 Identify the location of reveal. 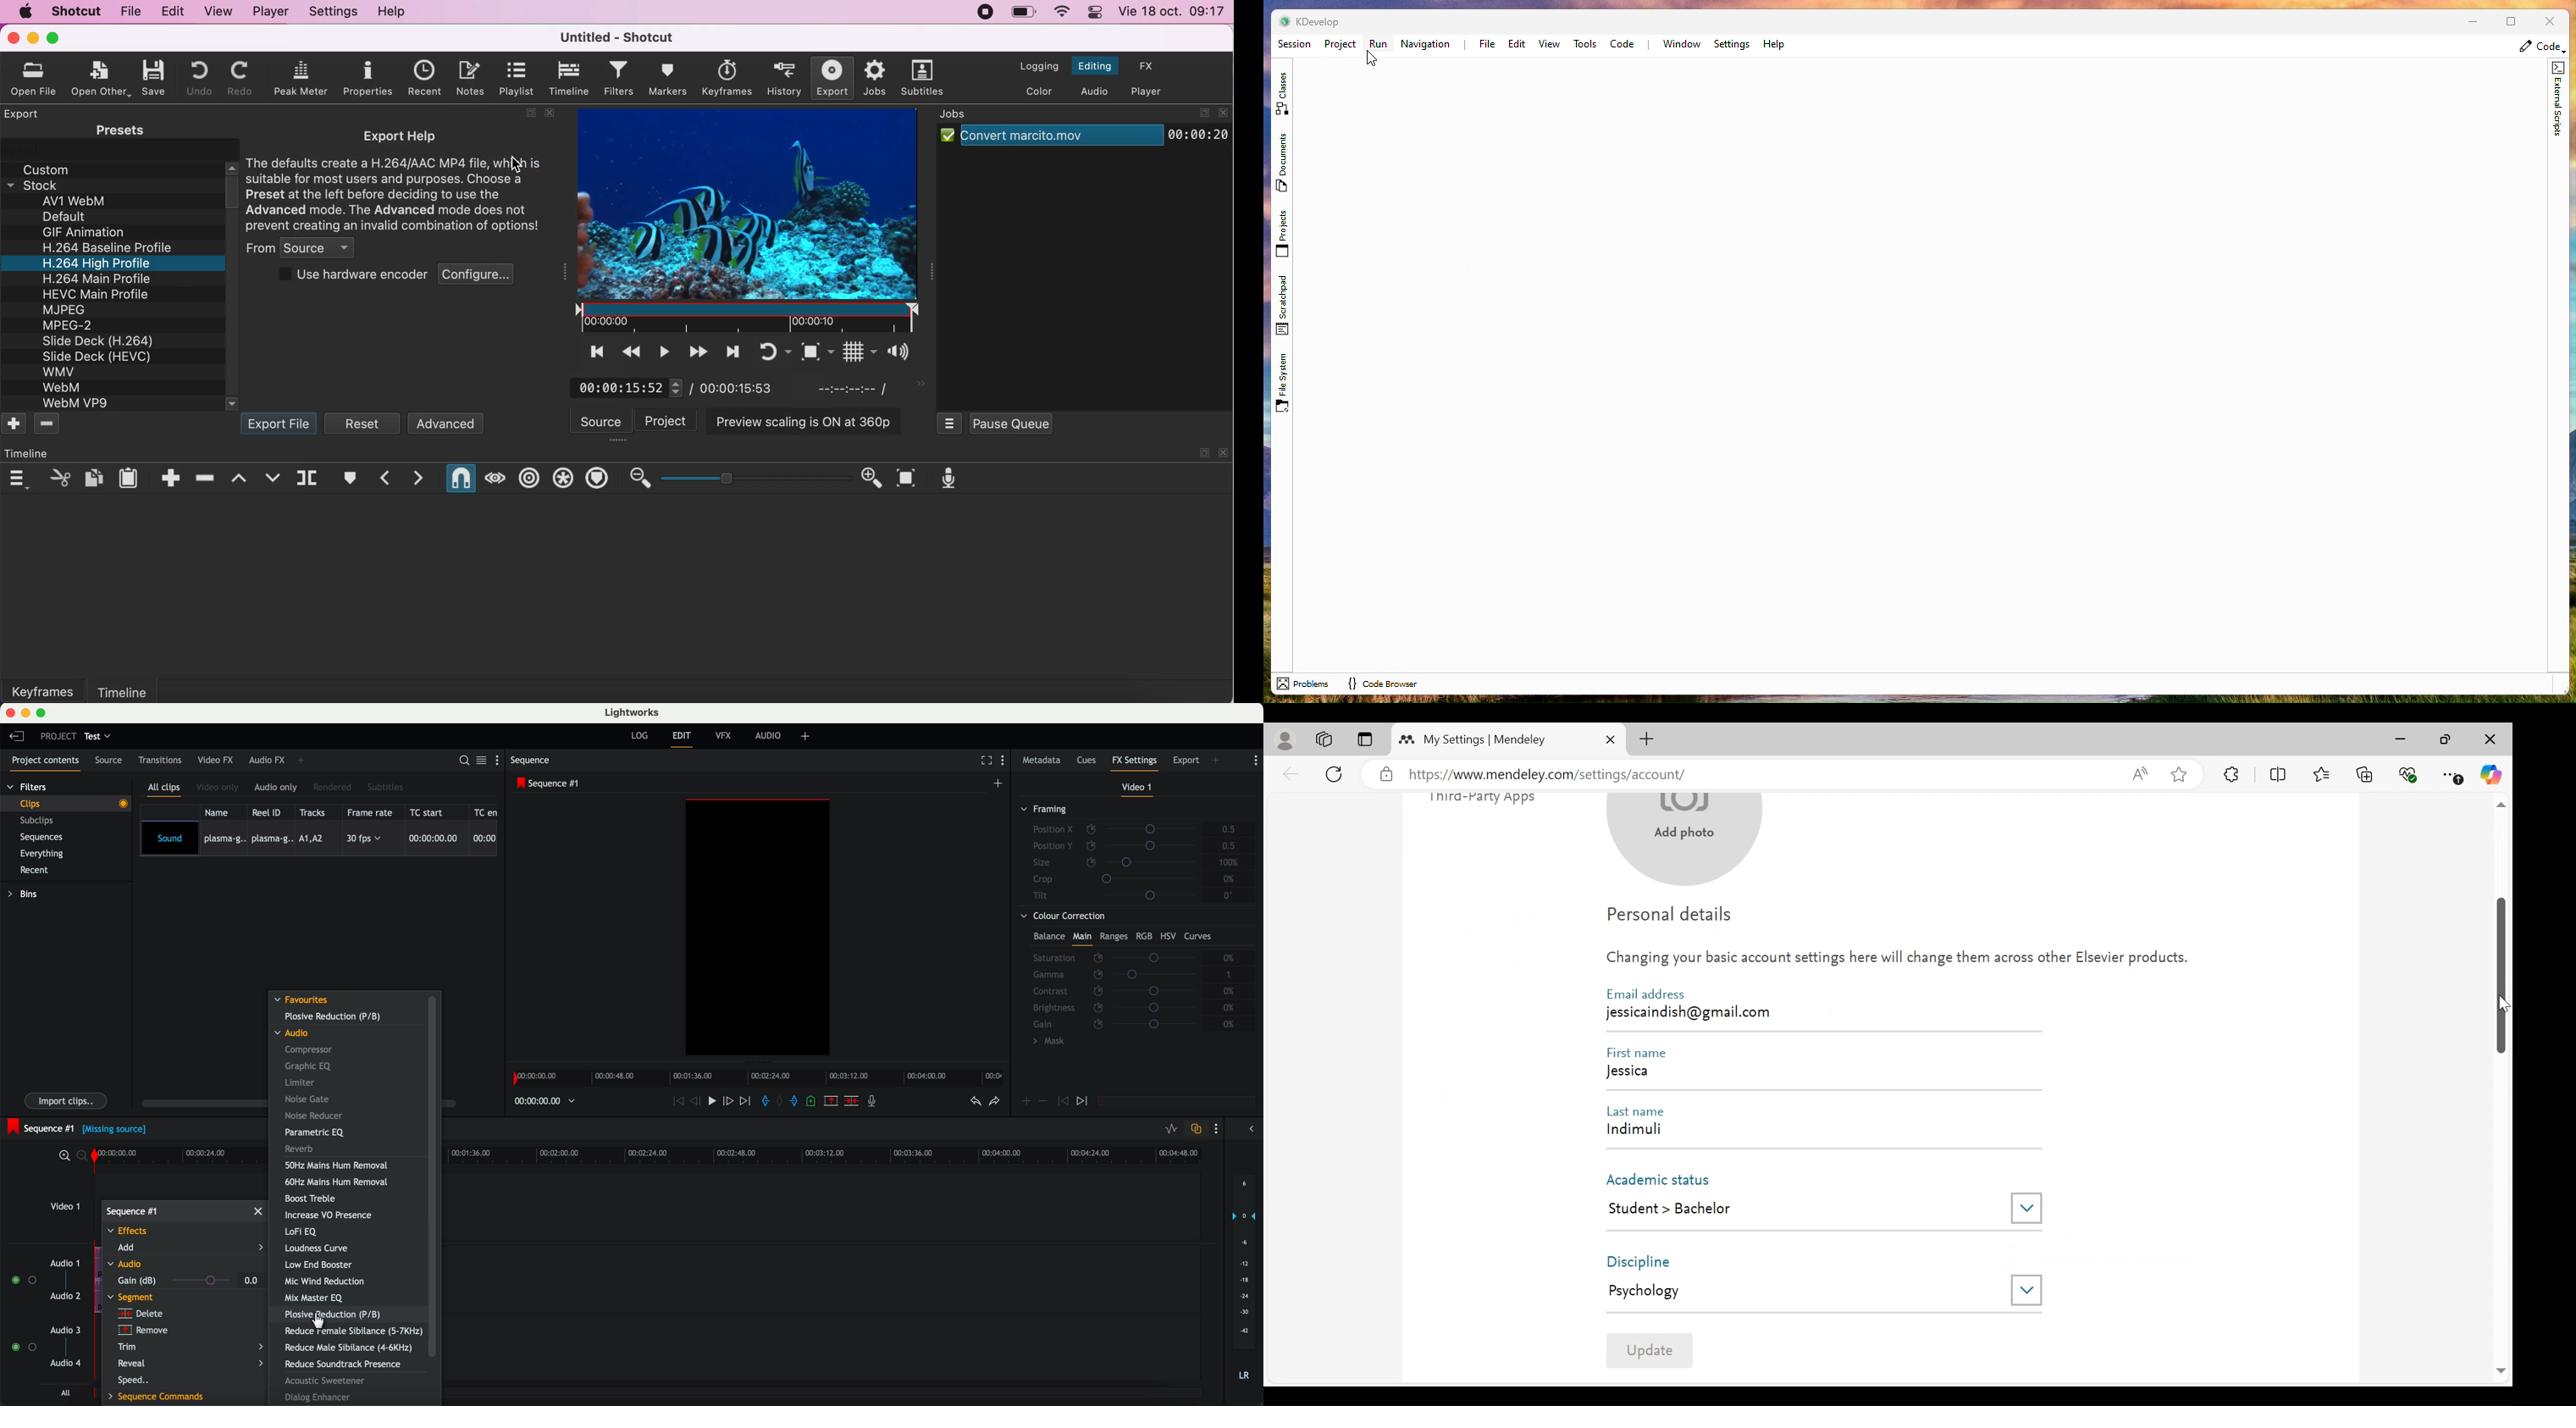
(190, 1363).